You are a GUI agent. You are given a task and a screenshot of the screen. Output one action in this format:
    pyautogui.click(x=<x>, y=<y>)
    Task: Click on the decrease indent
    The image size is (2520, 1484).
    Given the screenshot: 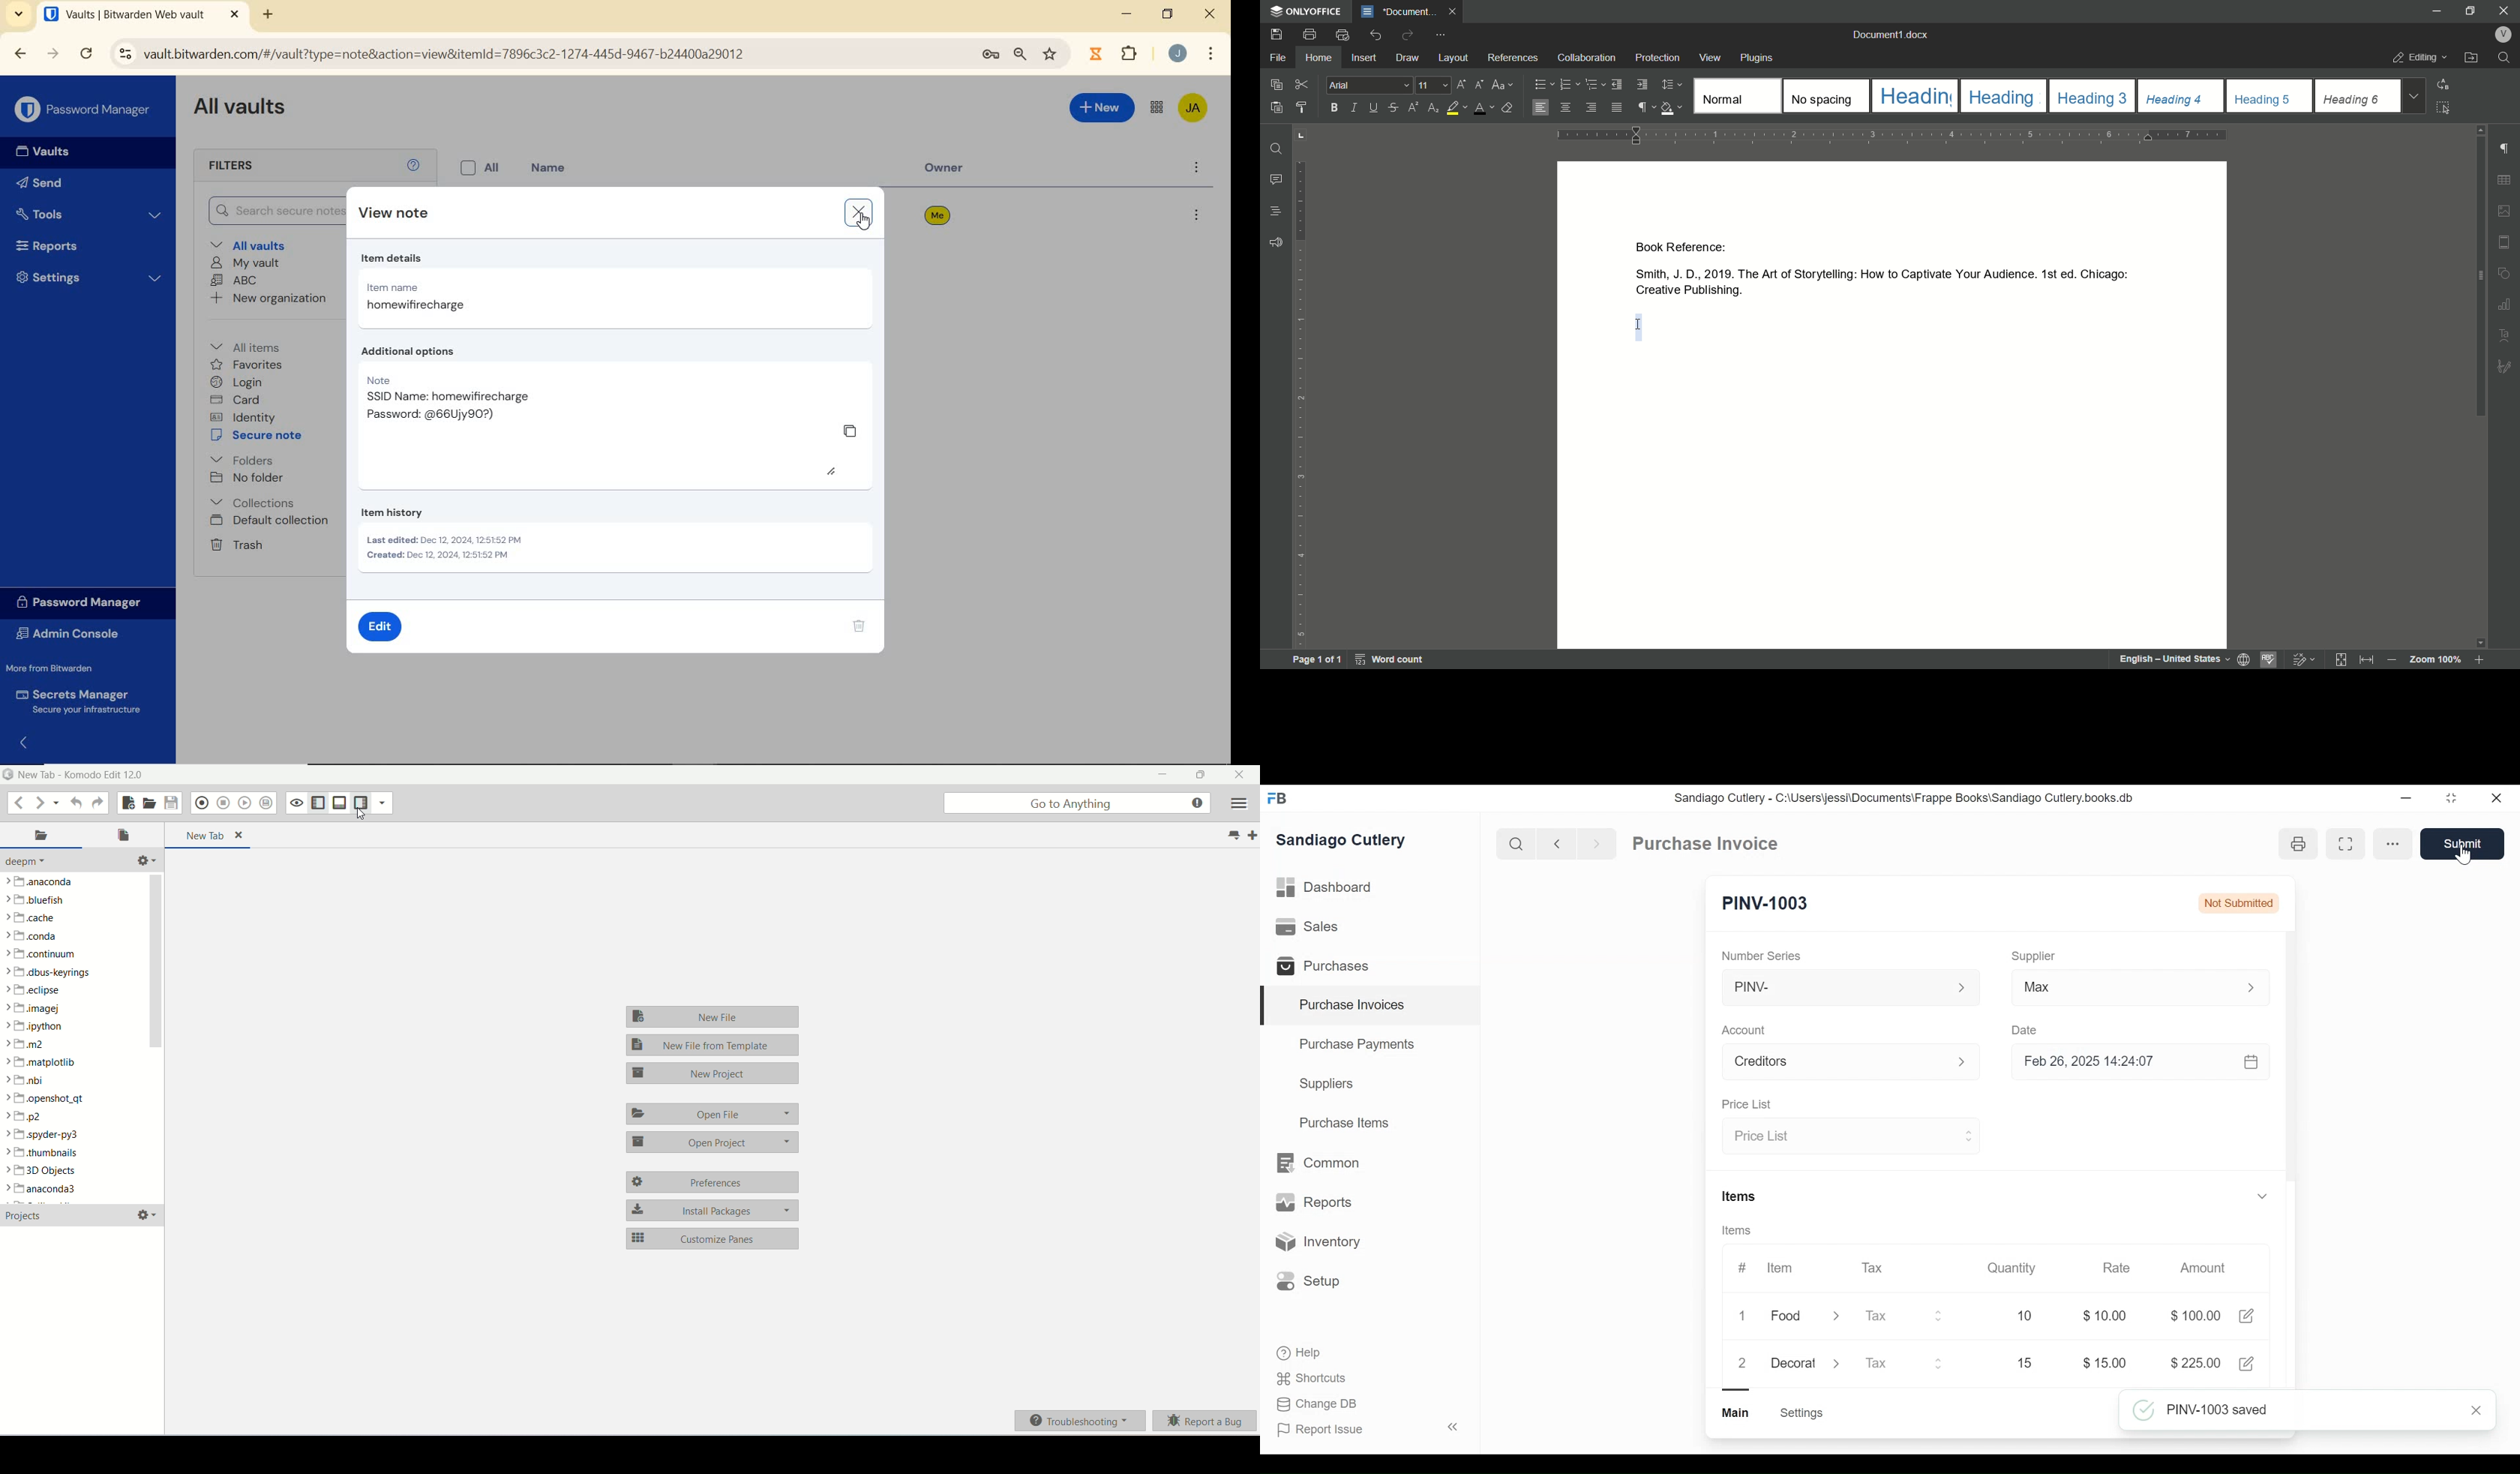 What is the action you would take?
    pyautogui.click(x=1616, y=85)
    